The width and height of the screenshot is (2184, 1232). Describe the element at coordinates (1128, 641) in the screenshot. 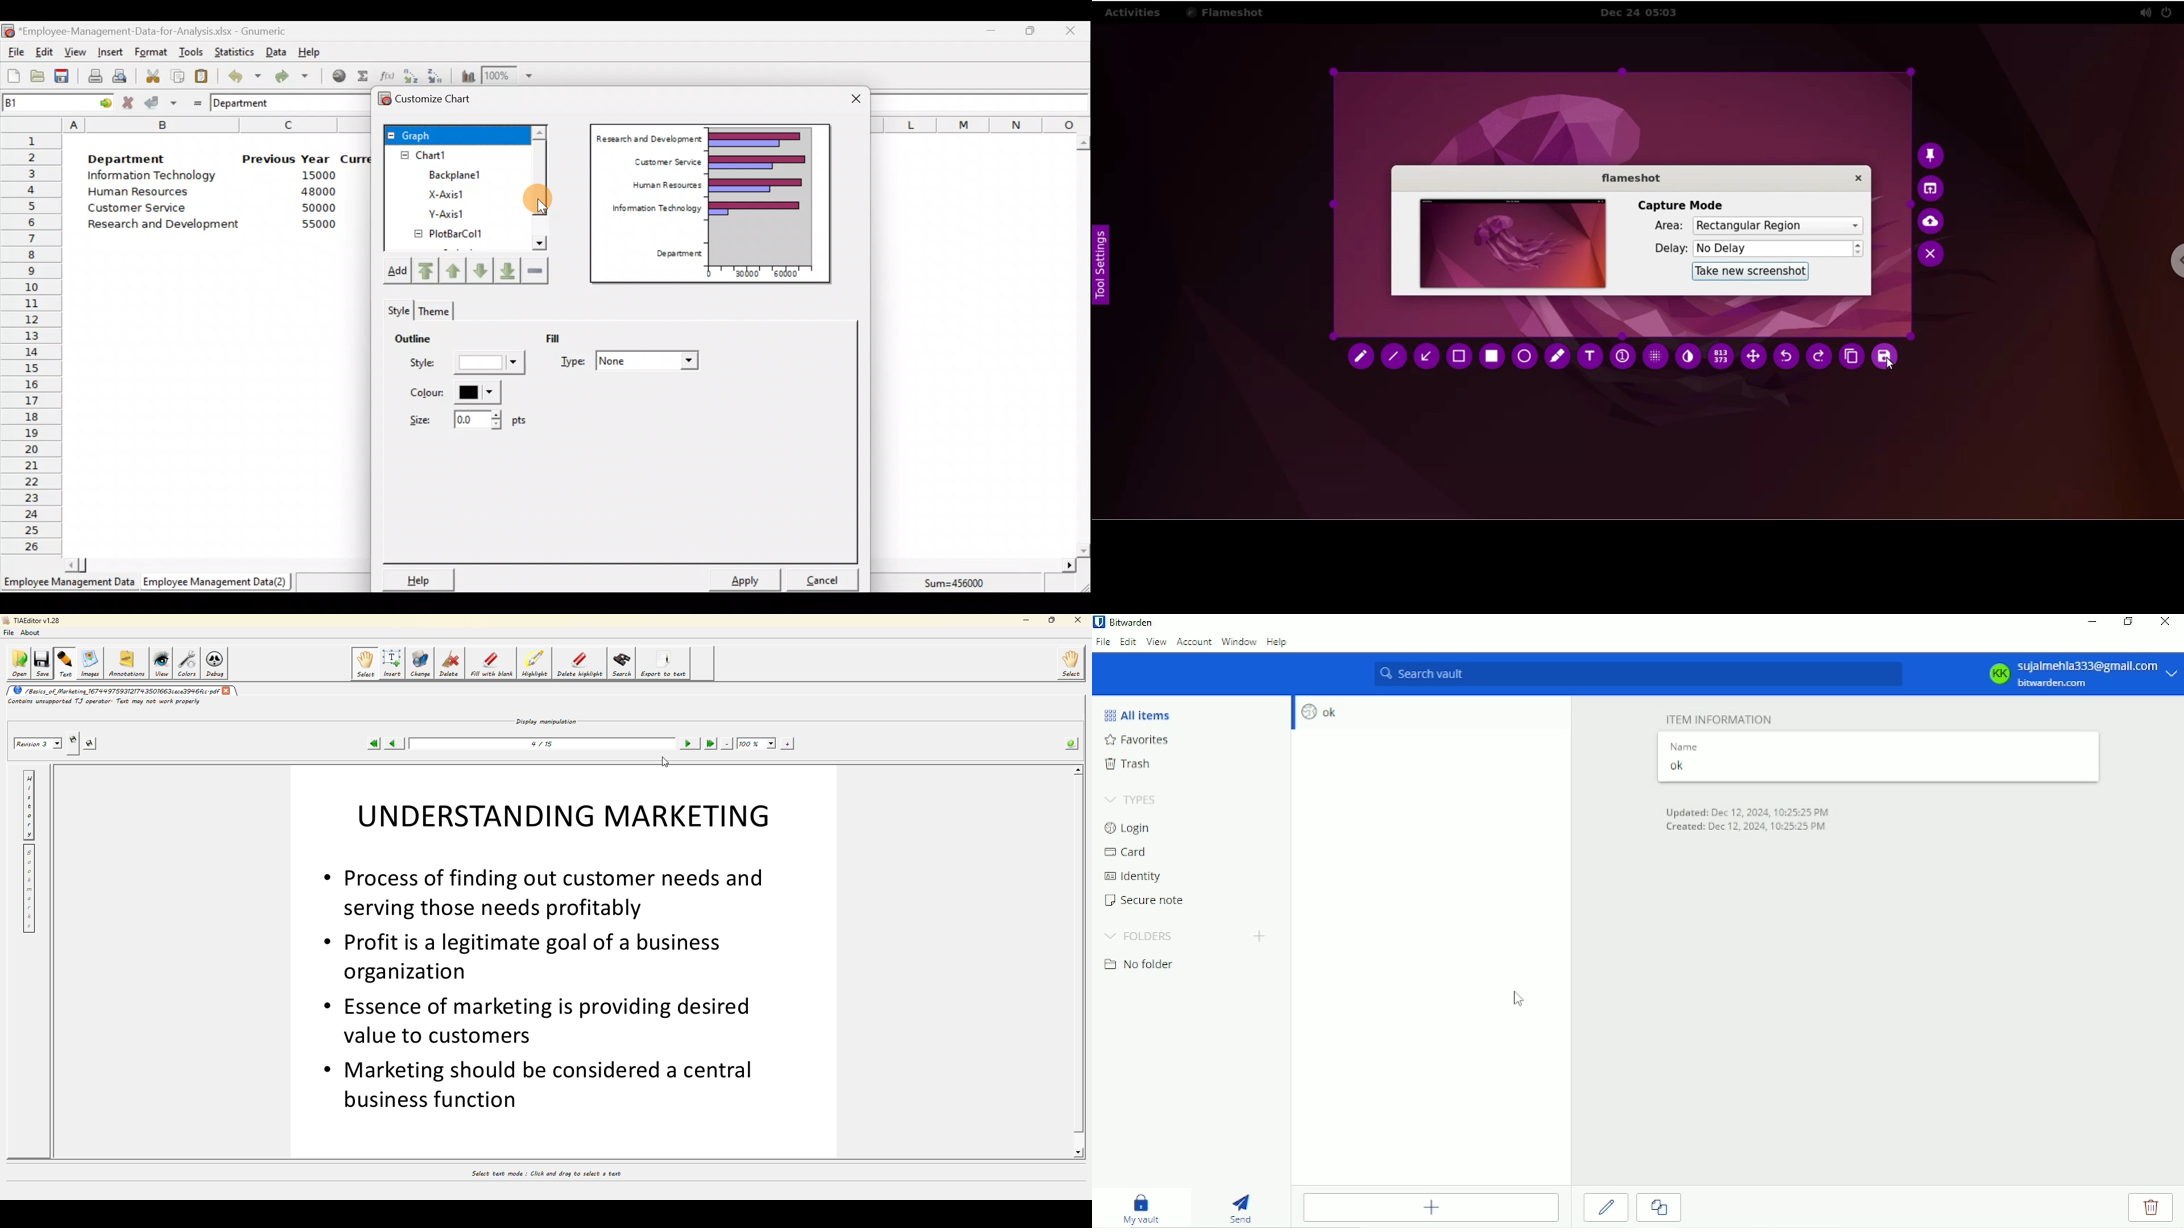

I see `Edit` at that location.